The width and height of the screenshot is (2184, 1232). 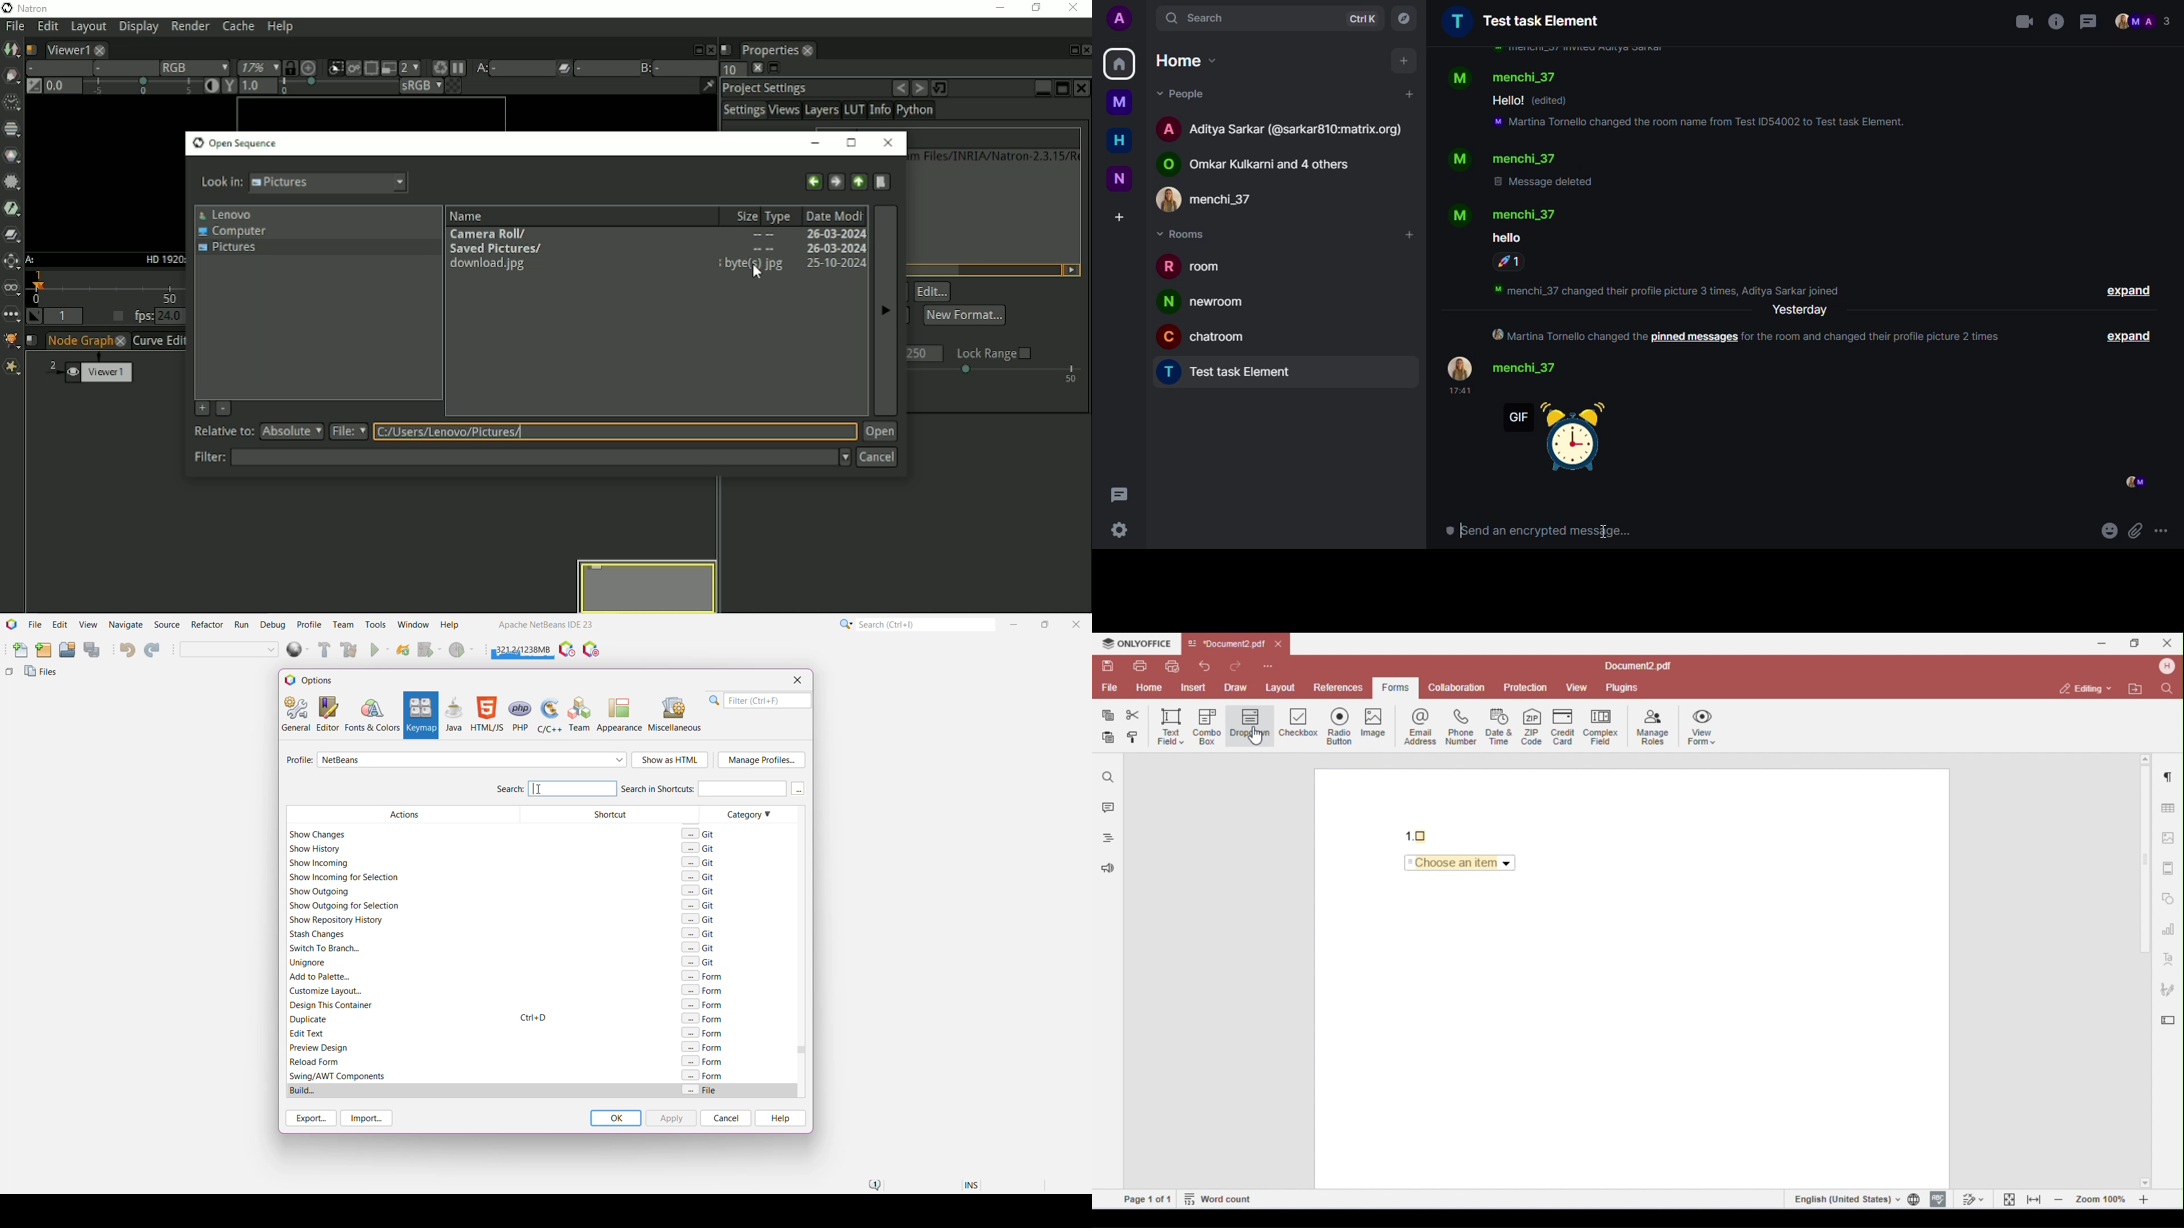 What do you see at coordinates (799, 789) in the screenshot?
I see `More keys` at bounding box center [799, 789].